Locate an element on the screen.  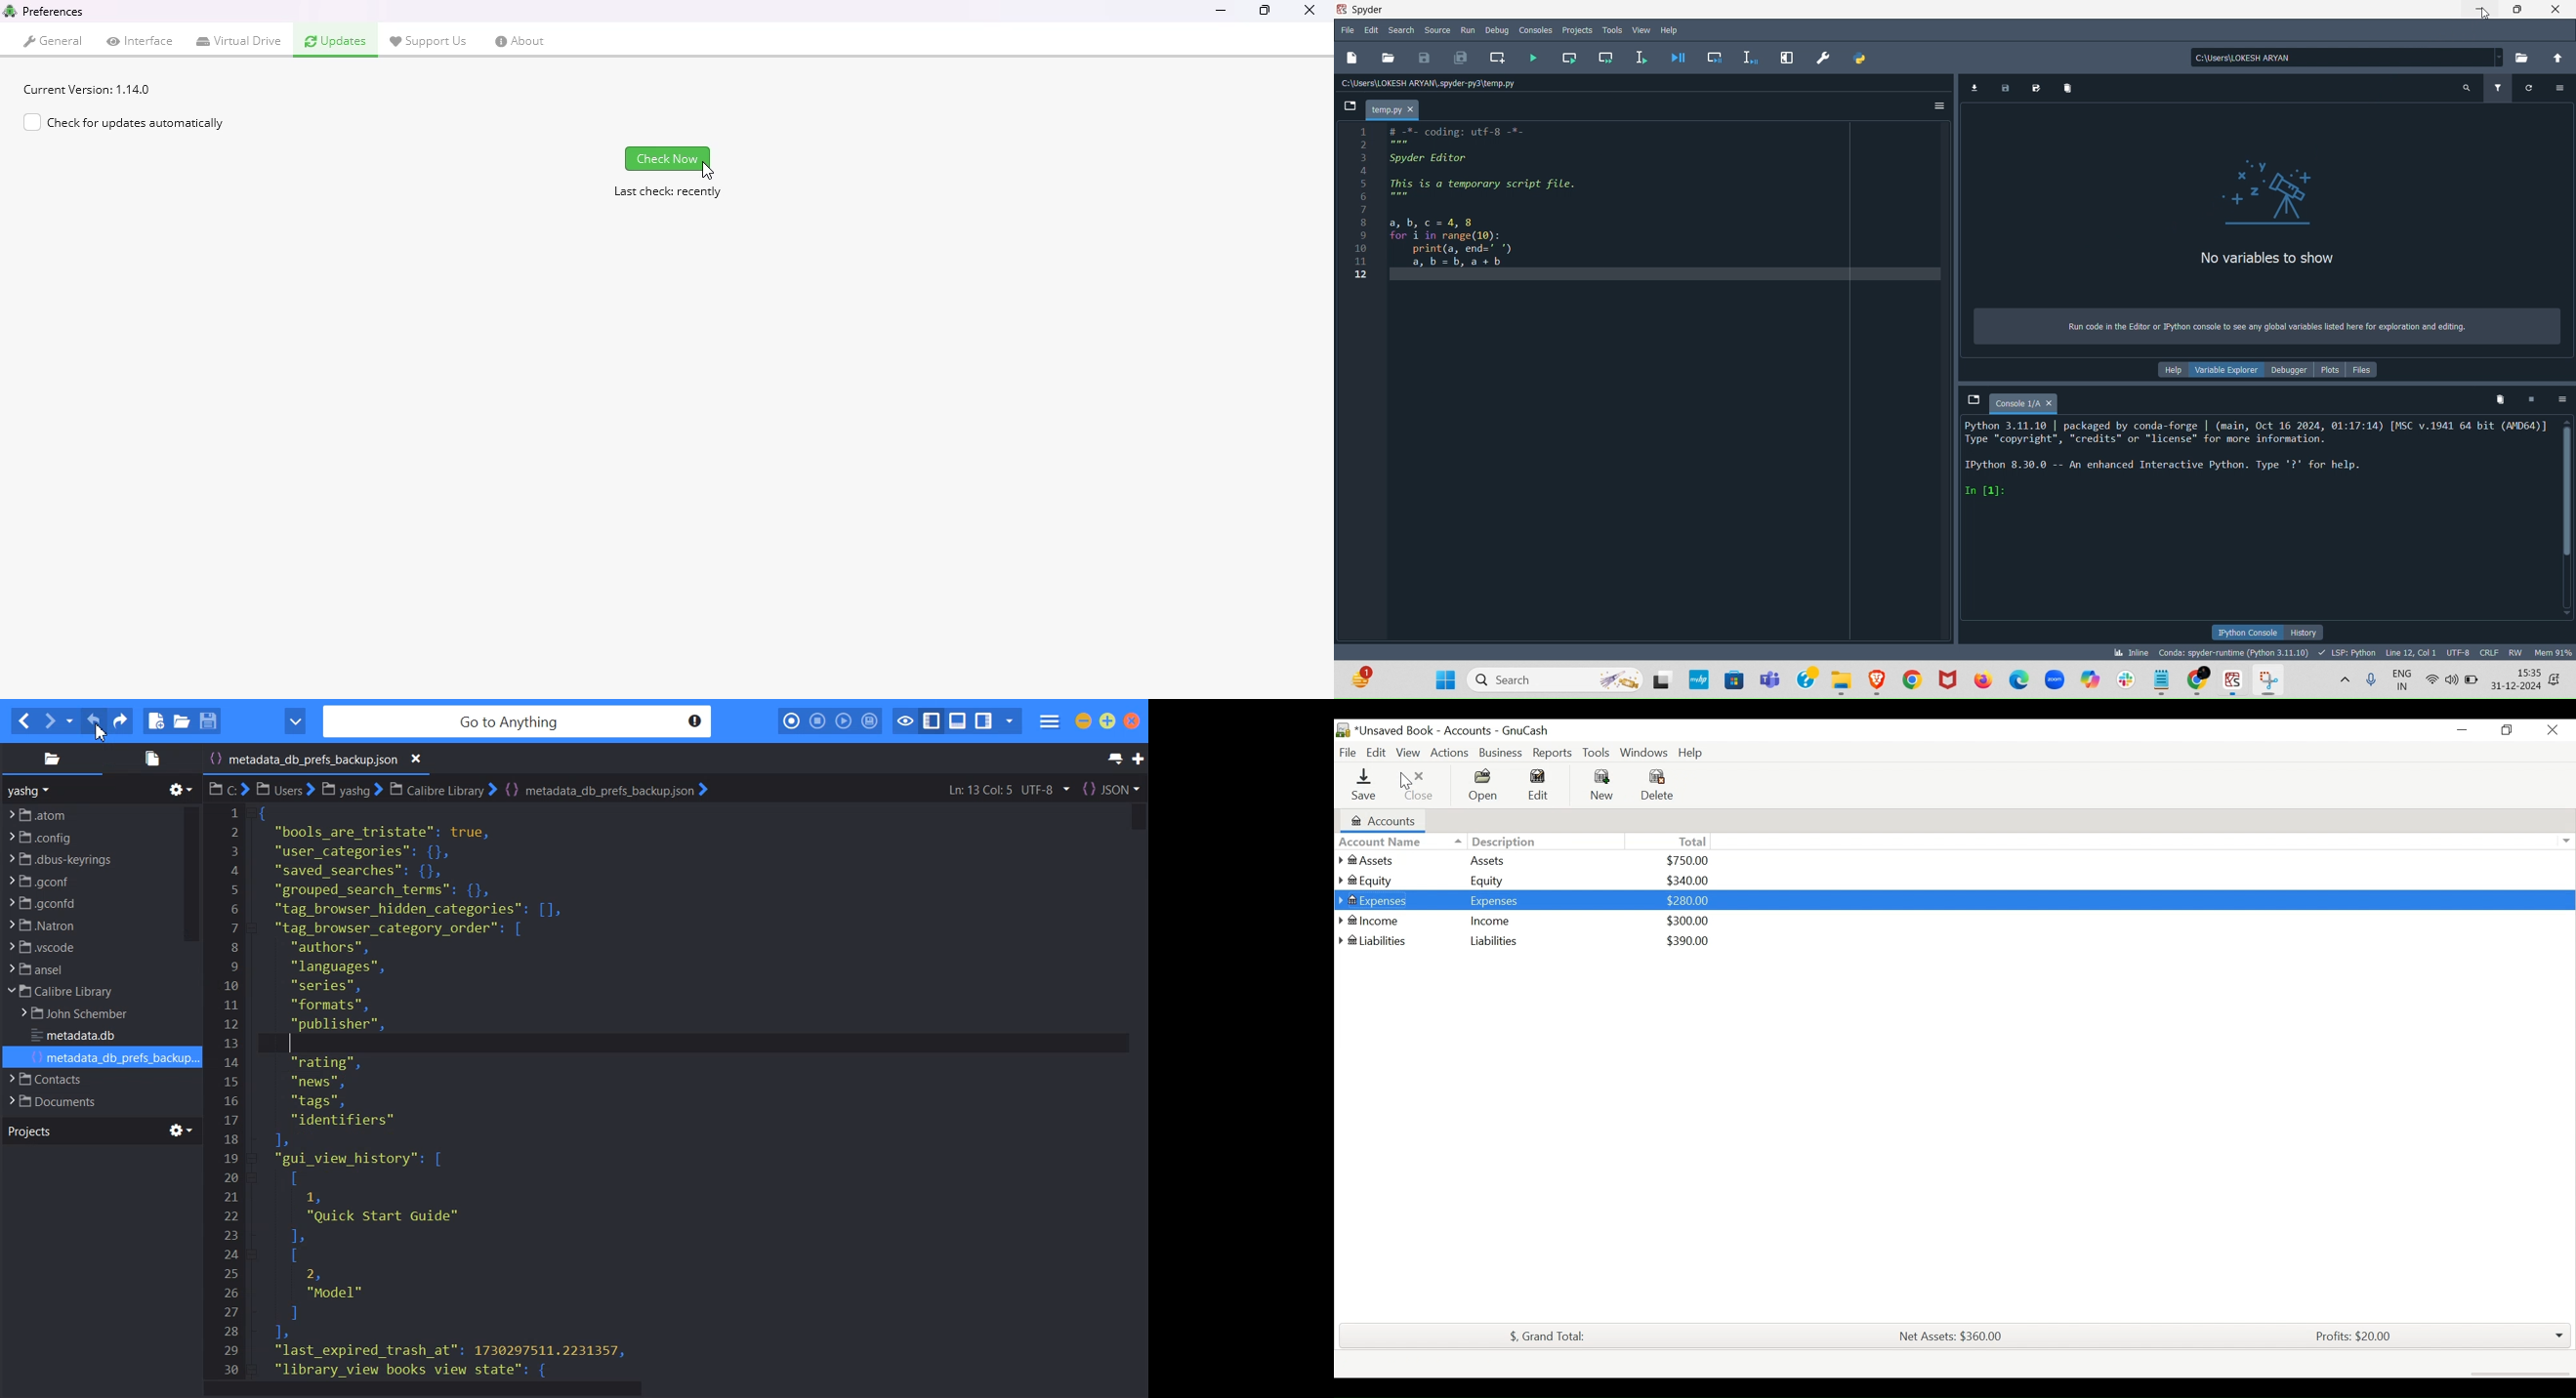
Global memory usage is located at coordinates (2553, 652).